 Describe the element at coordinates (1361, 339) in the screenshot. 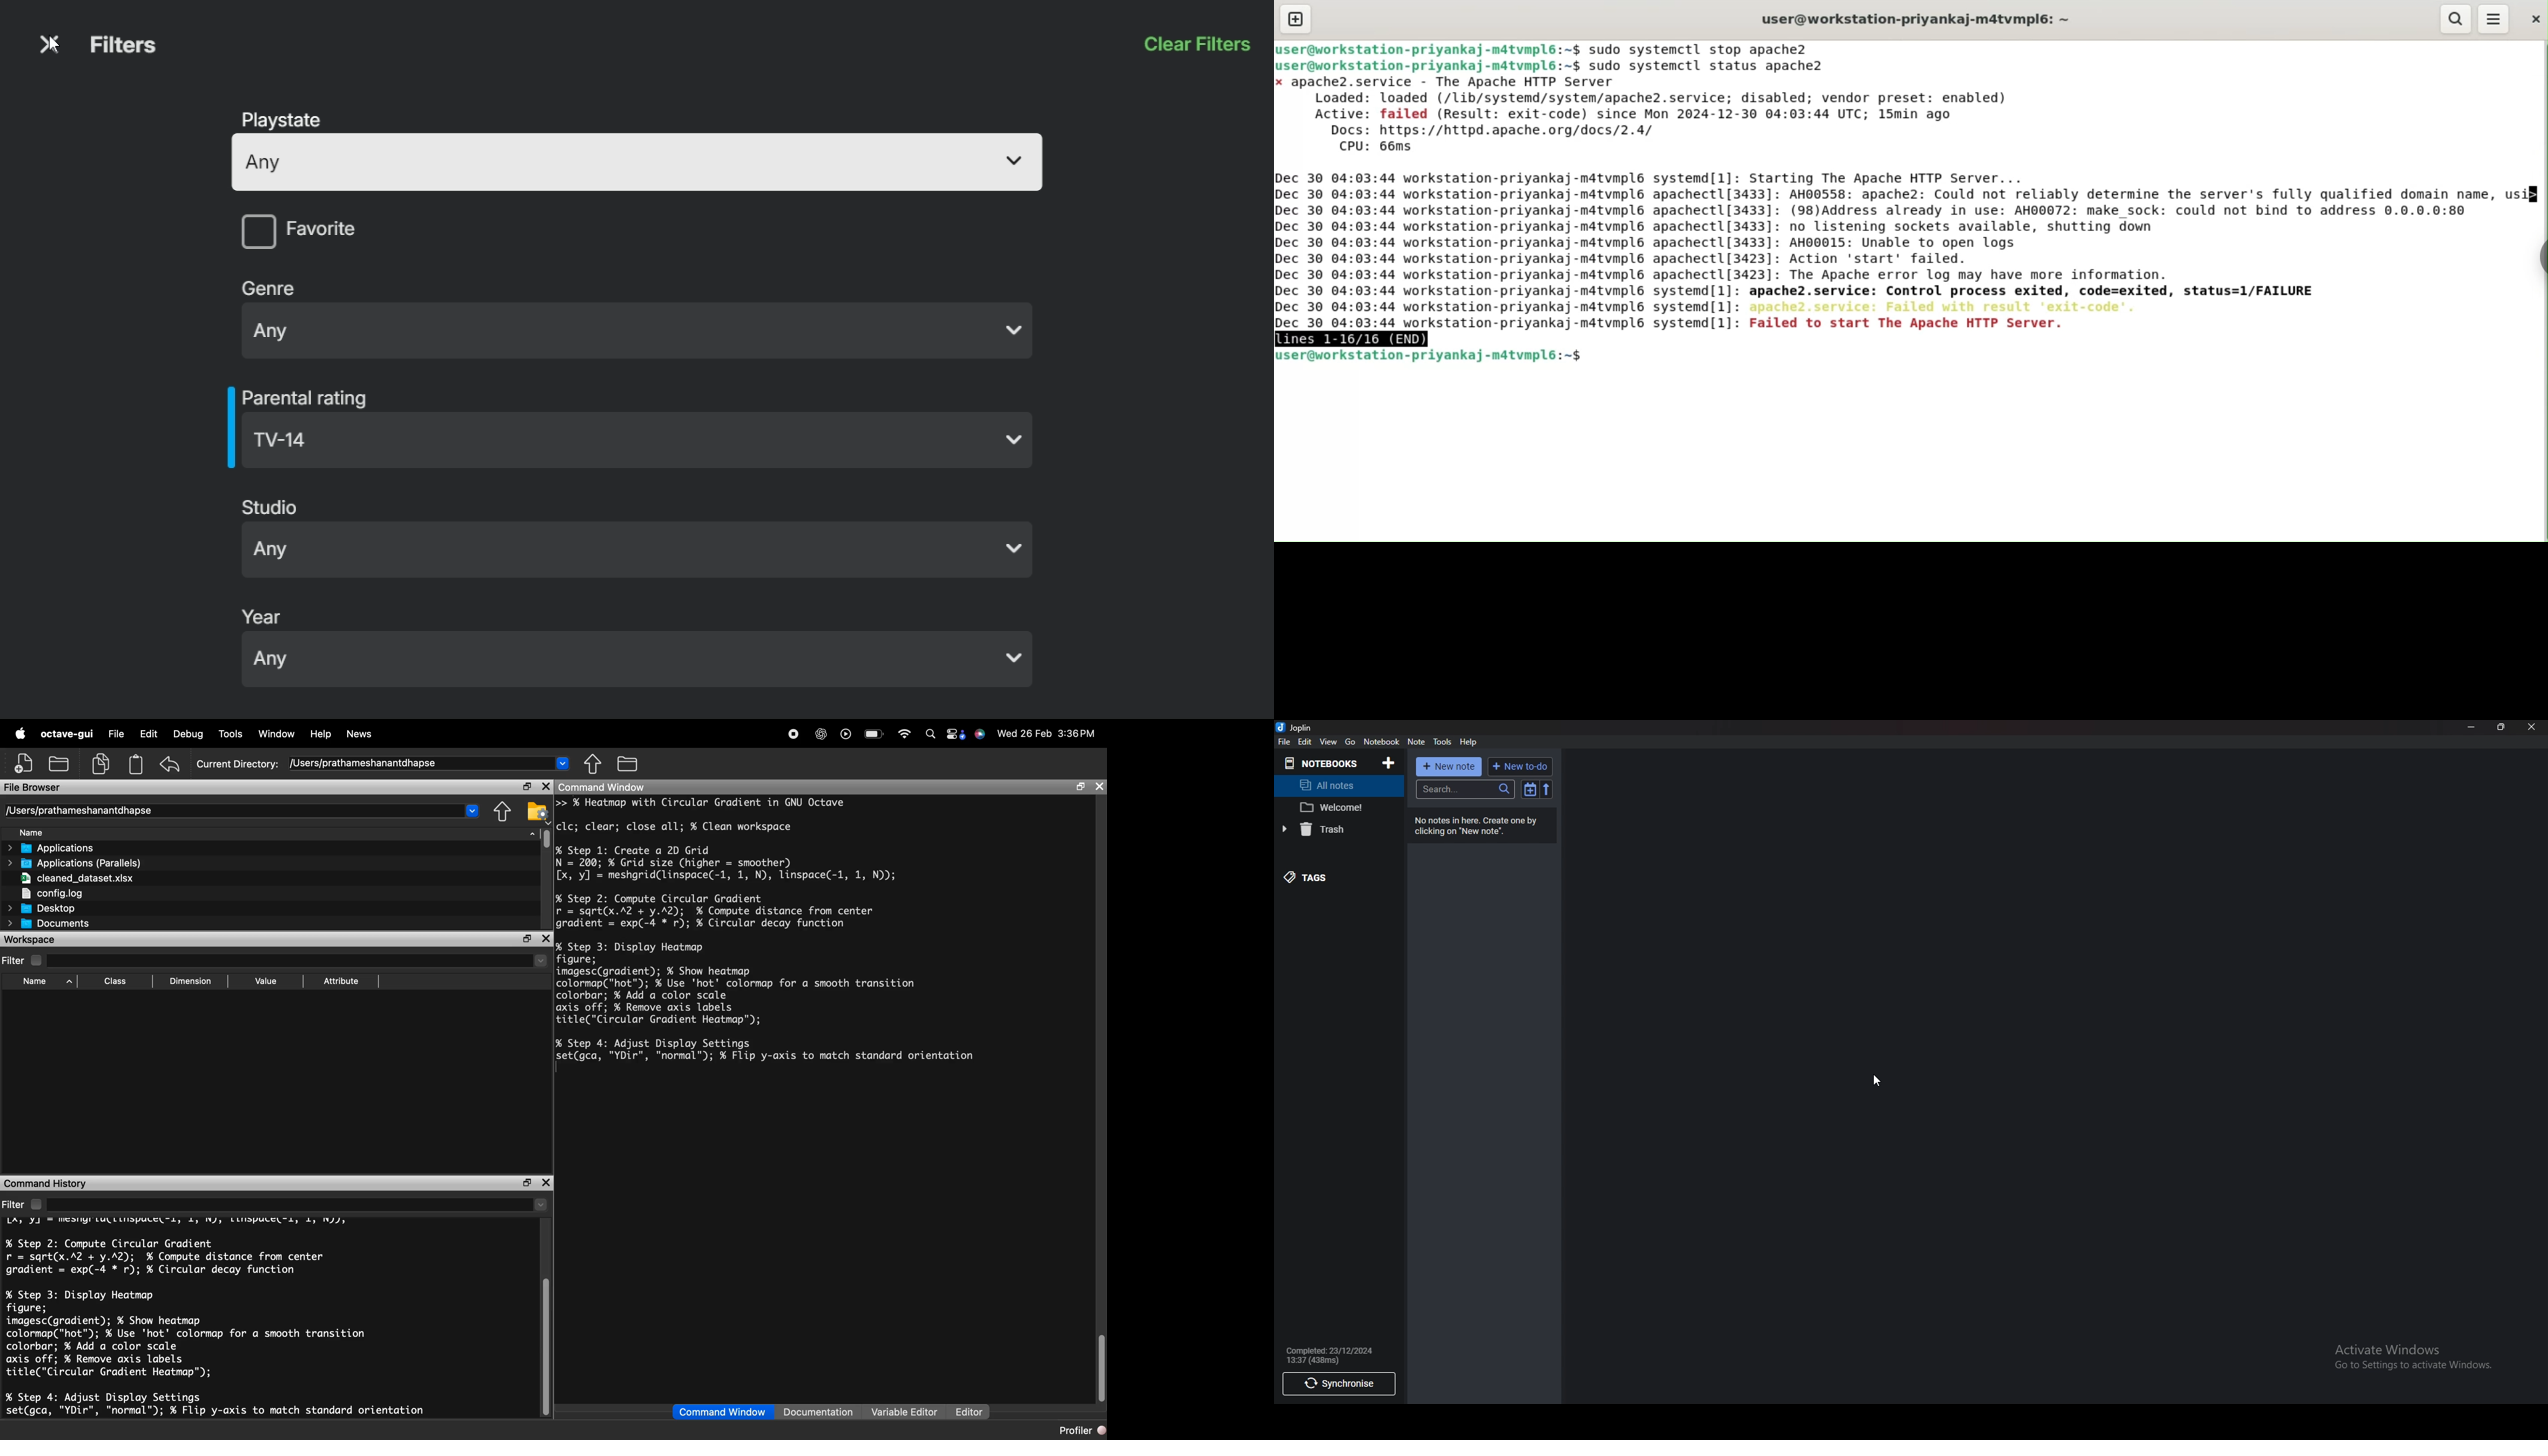

I see `Lines 1-16/16 (END)` at that location.